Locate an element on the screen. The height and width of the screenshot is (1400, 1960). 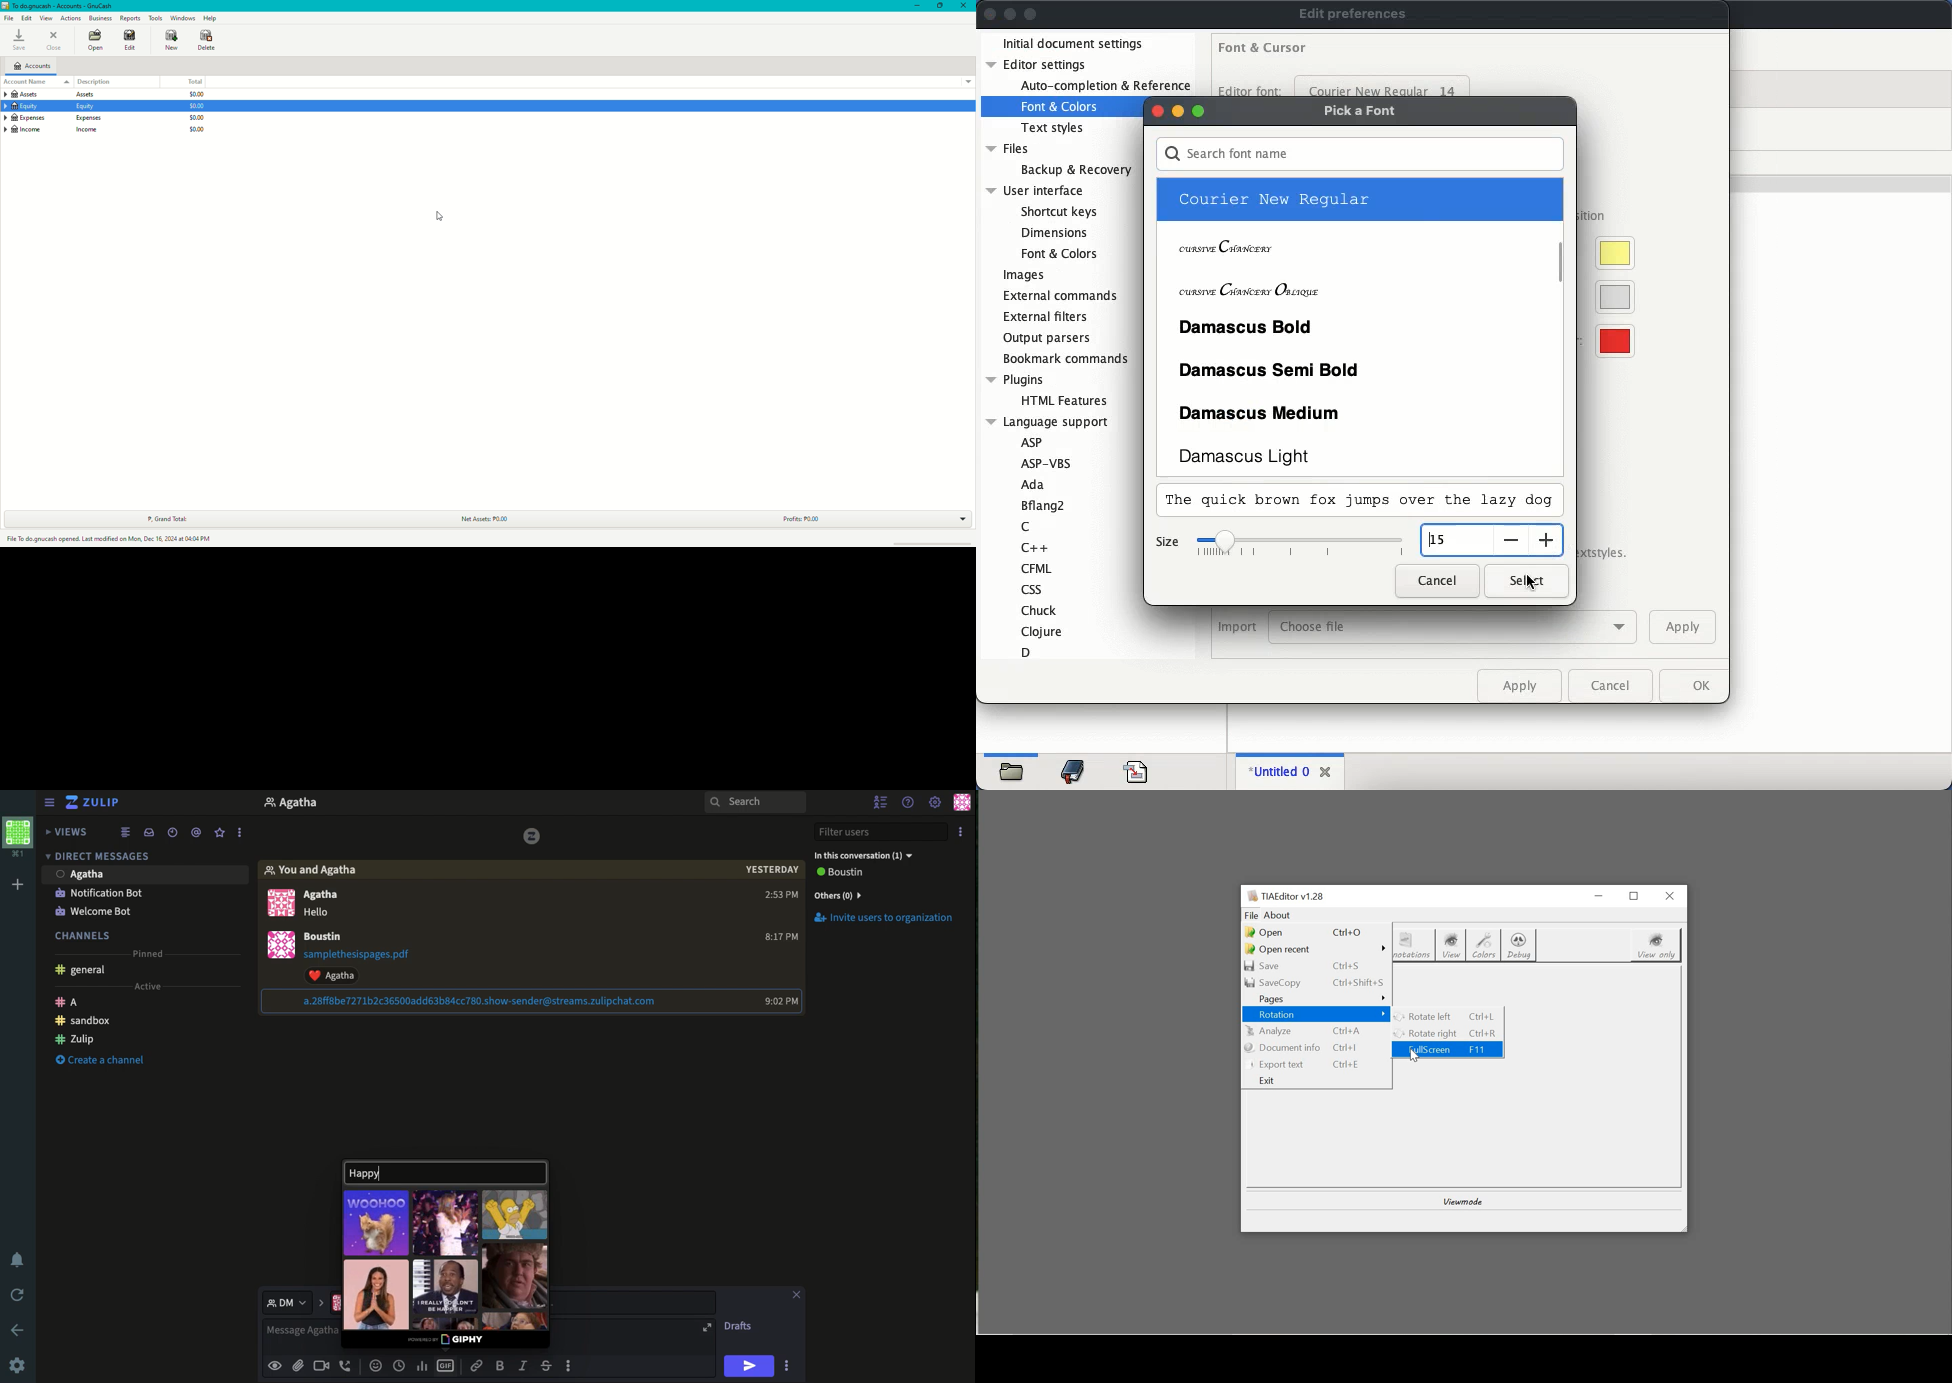
Income is located at coordinates (54, 130).